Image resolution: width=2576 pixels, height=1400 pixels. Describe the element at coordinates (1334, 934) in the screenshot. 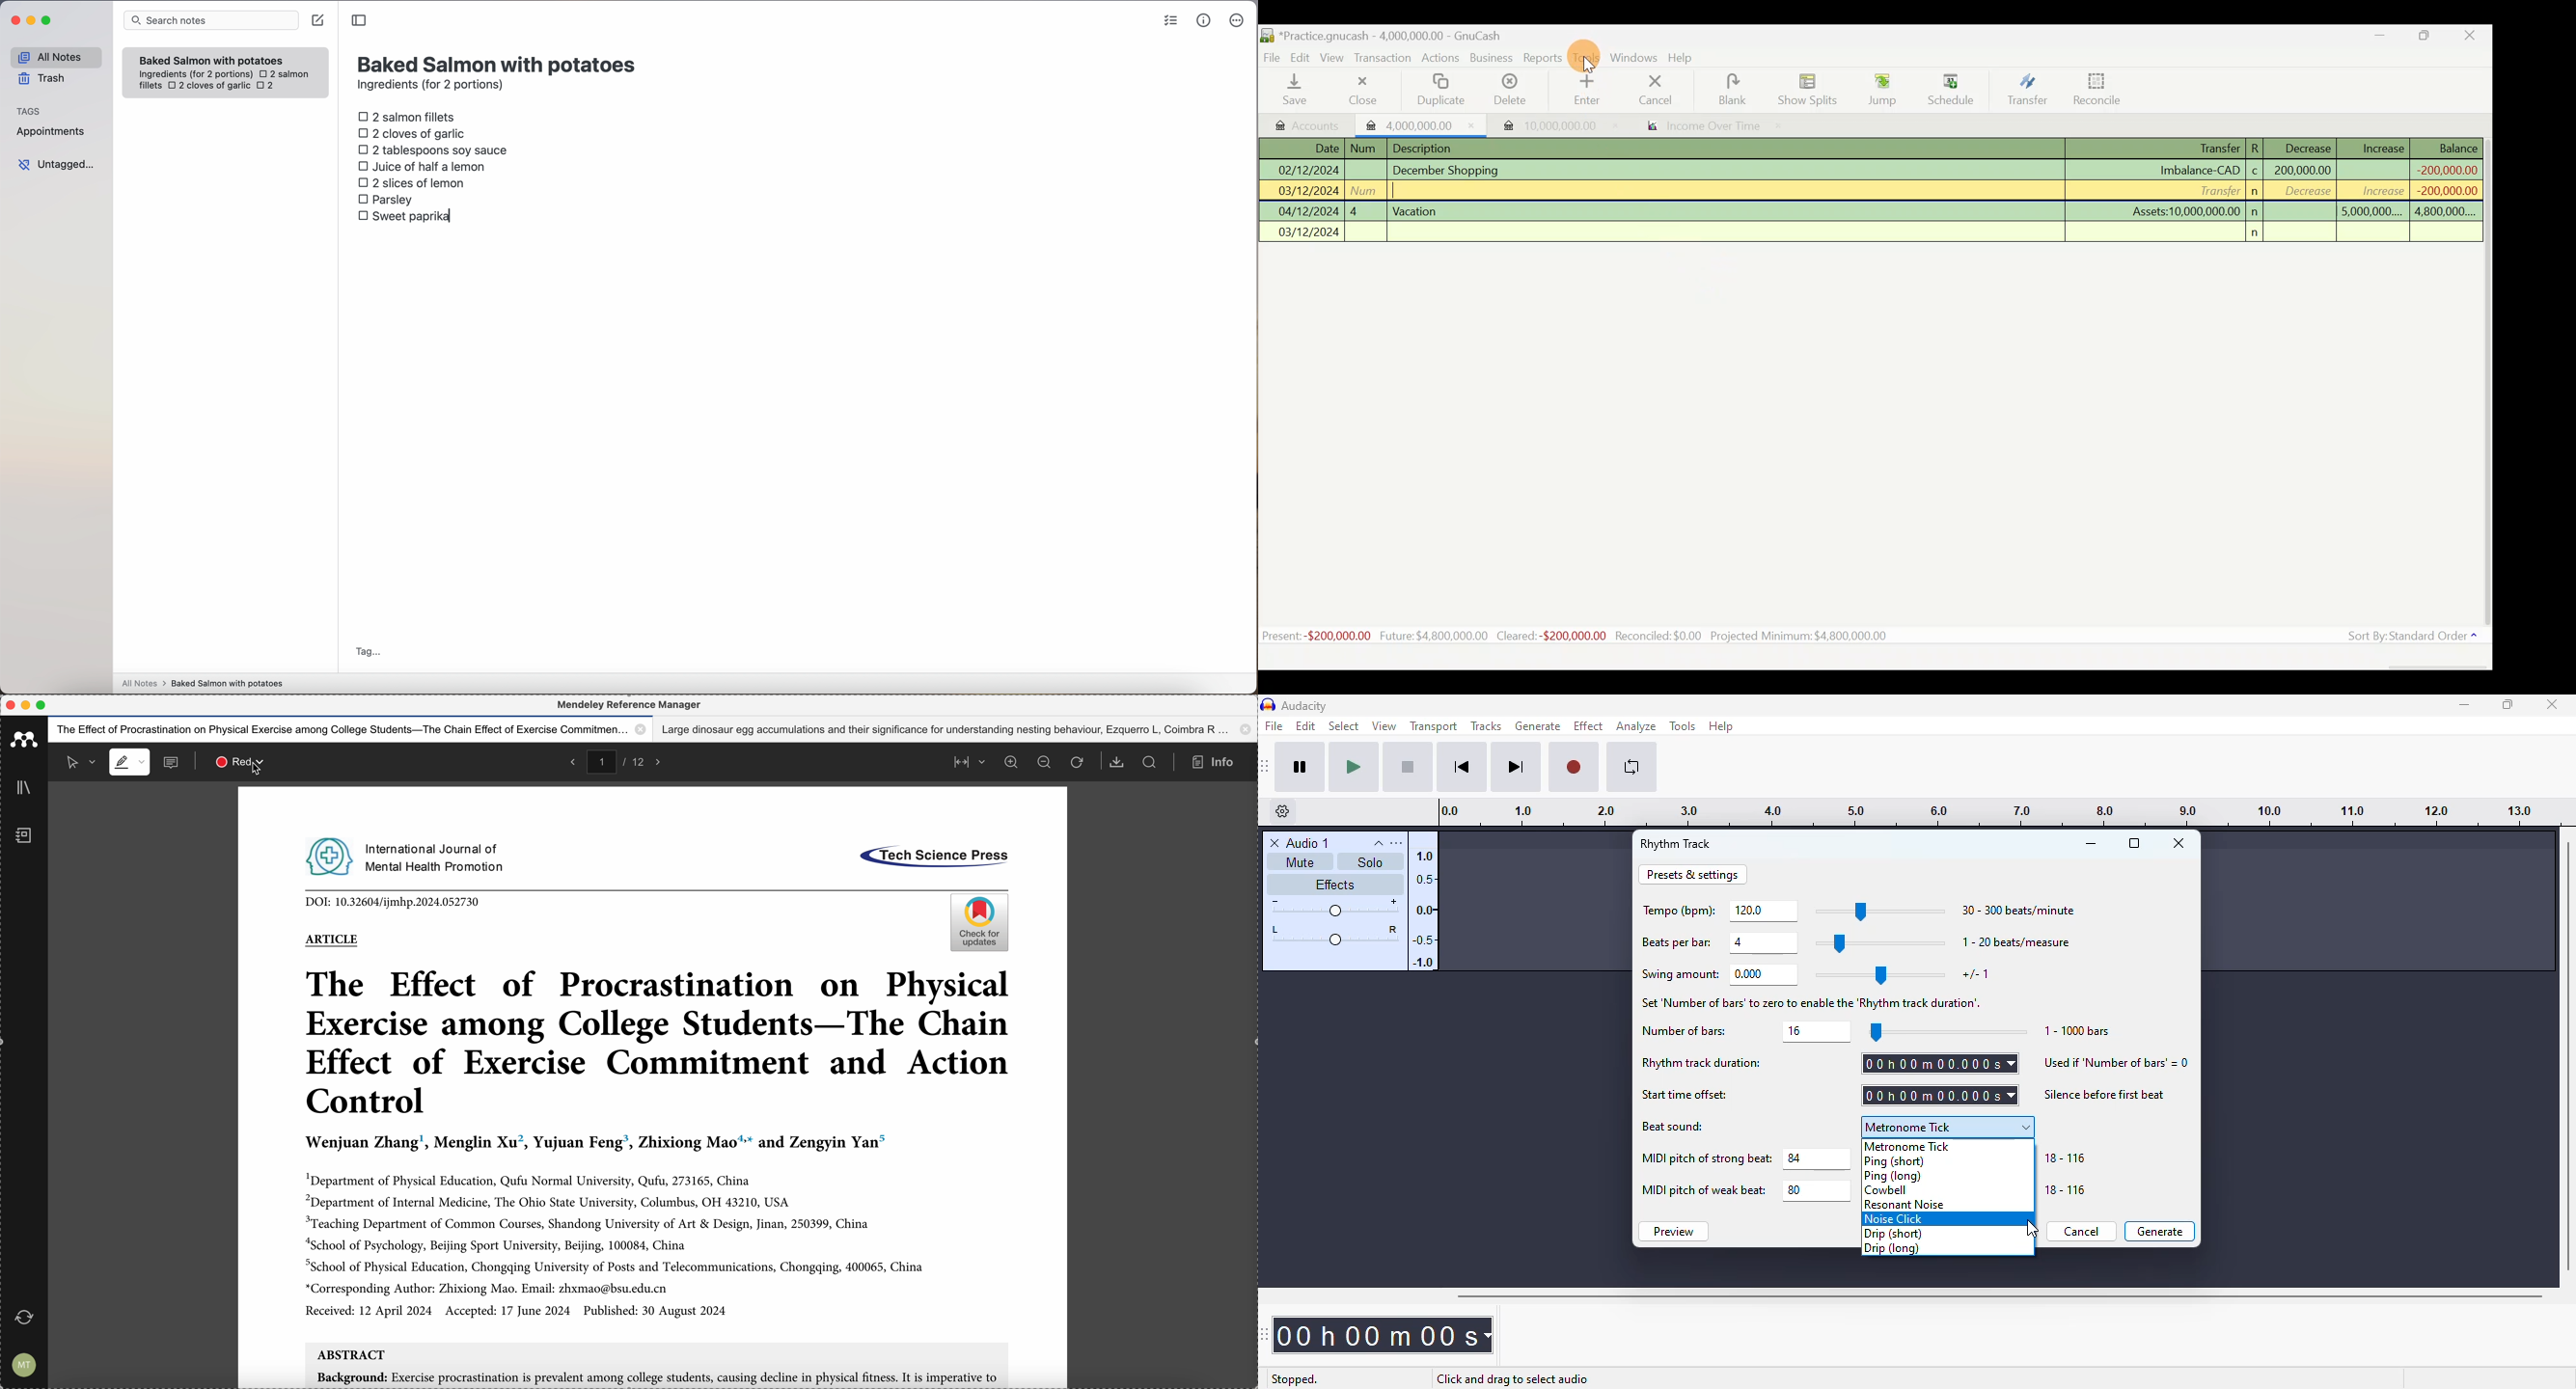

I see `pan` at that location.